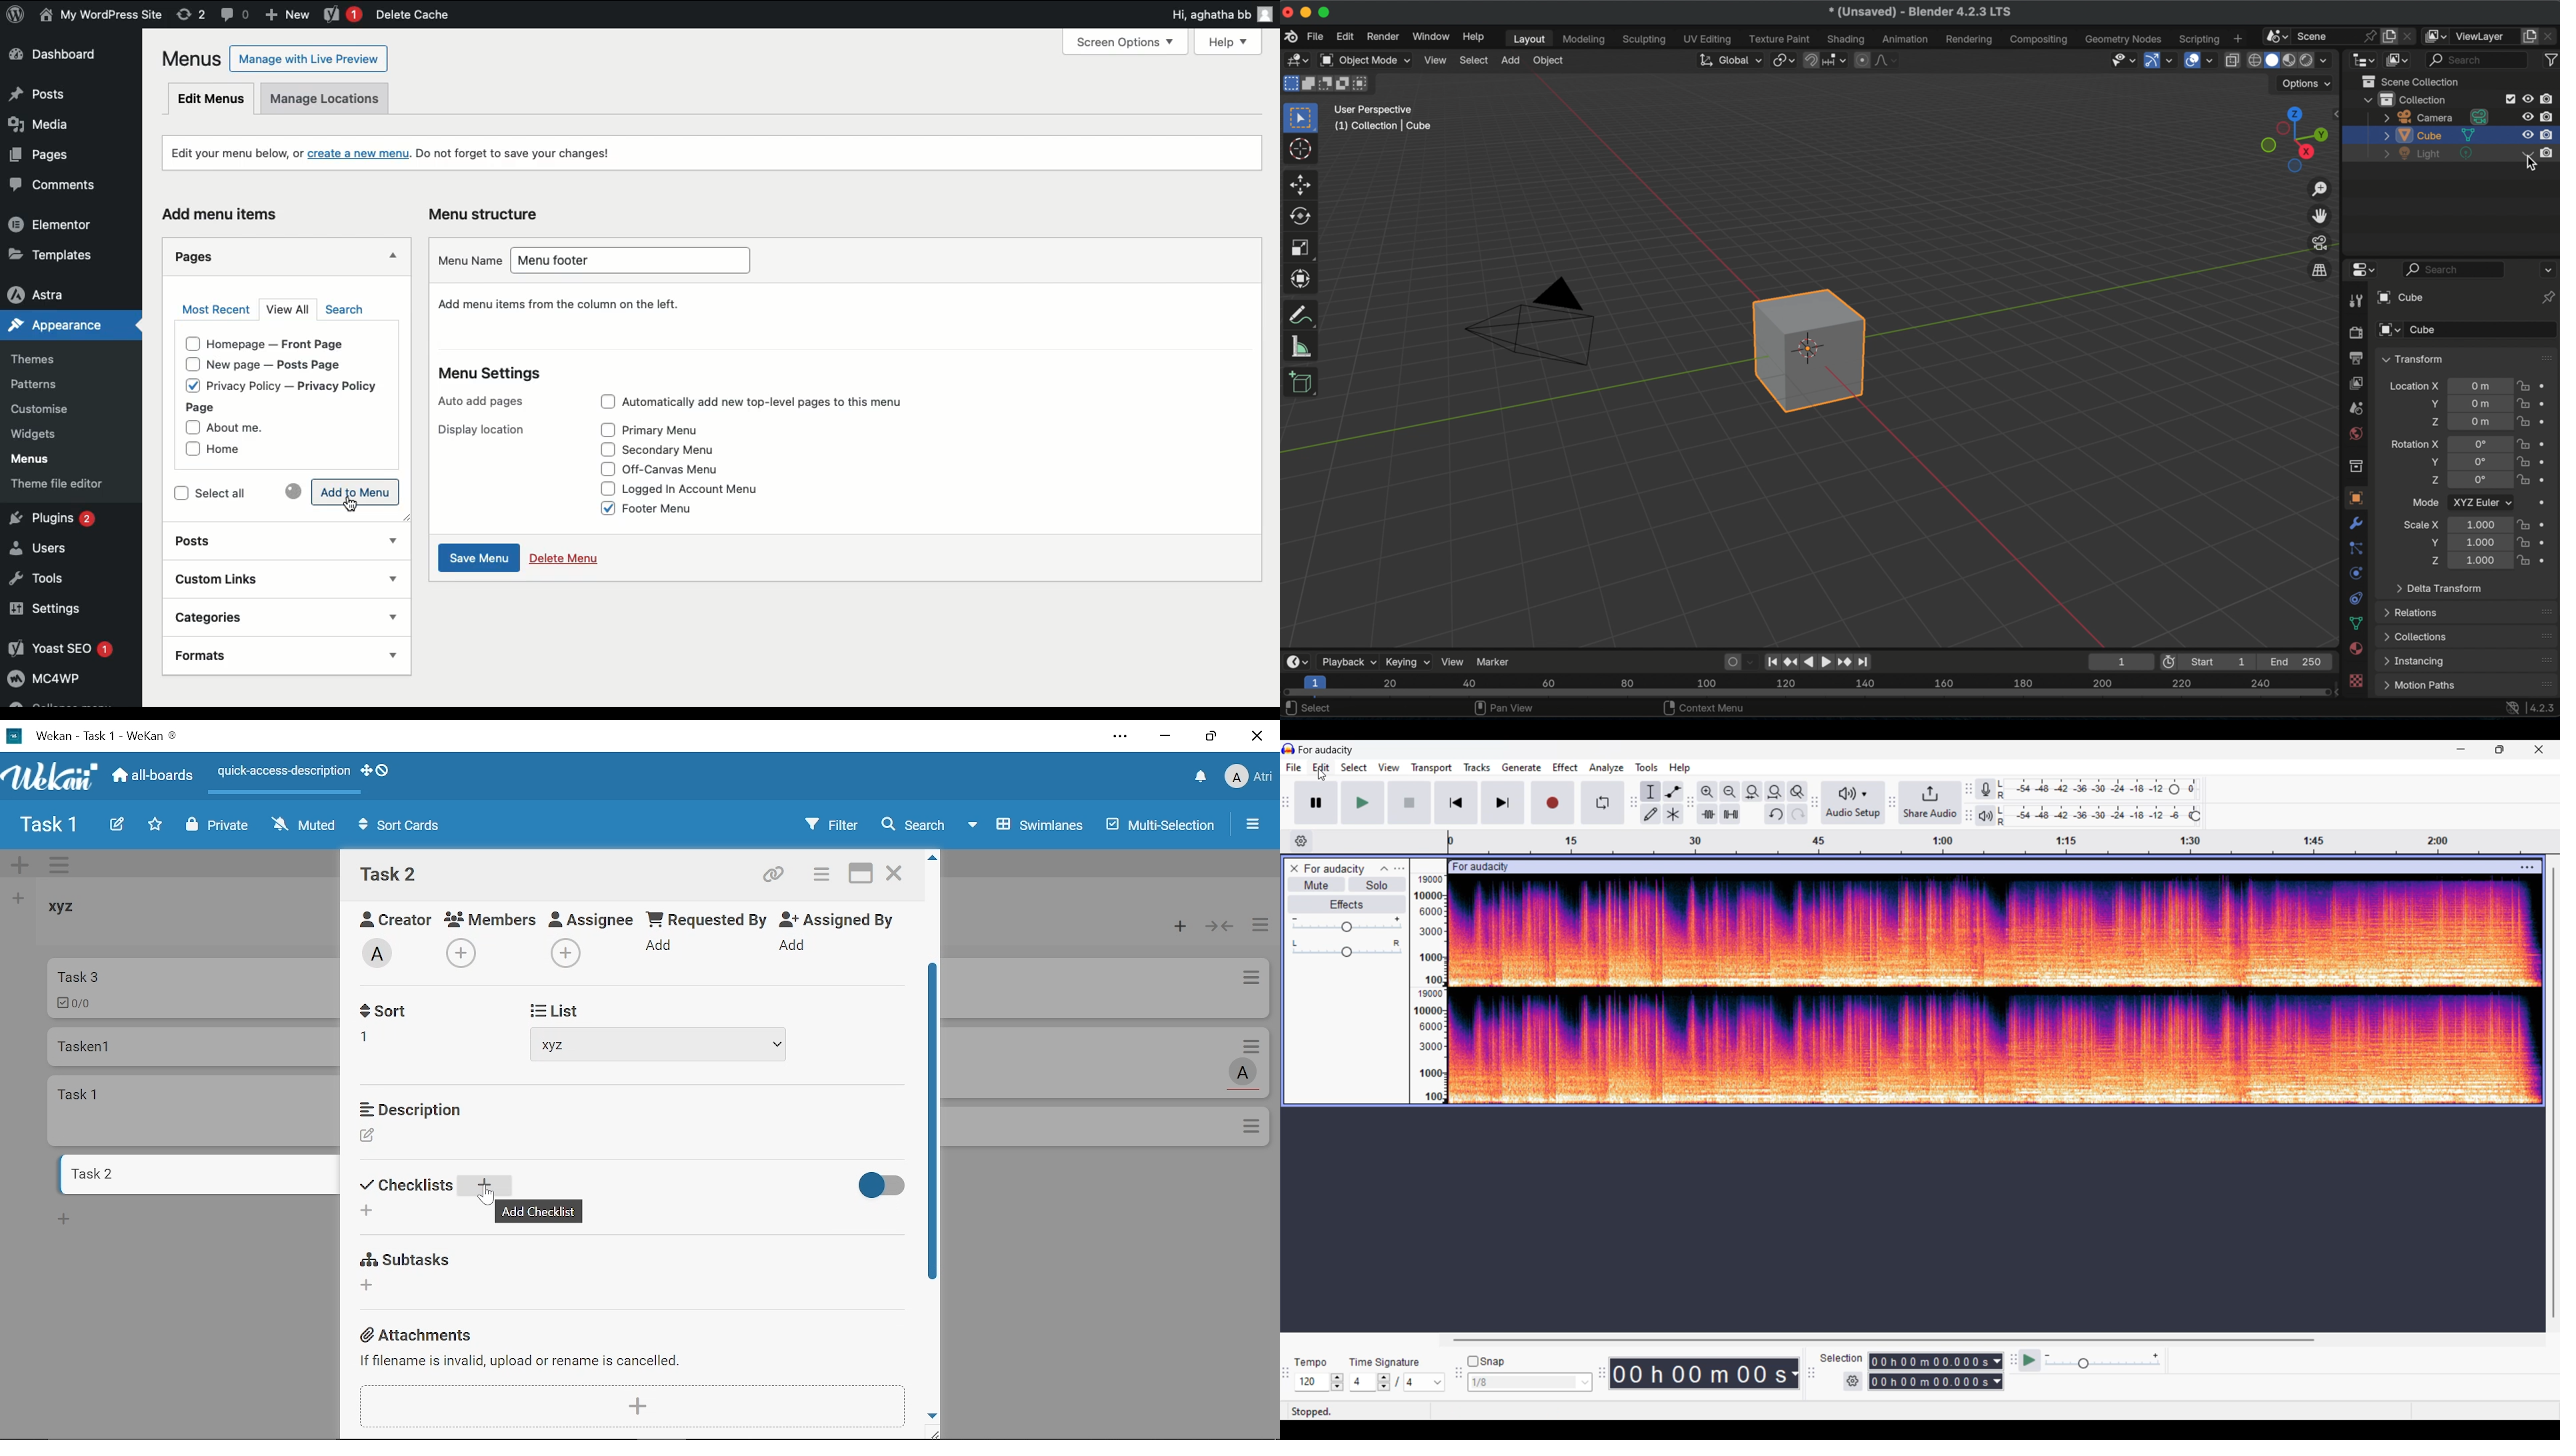 The height and width of the screenshot is (1456, 2576). Describe the element at coordinates (1367, 59) in the screenshot. I see `object mode dropdown` at that location.